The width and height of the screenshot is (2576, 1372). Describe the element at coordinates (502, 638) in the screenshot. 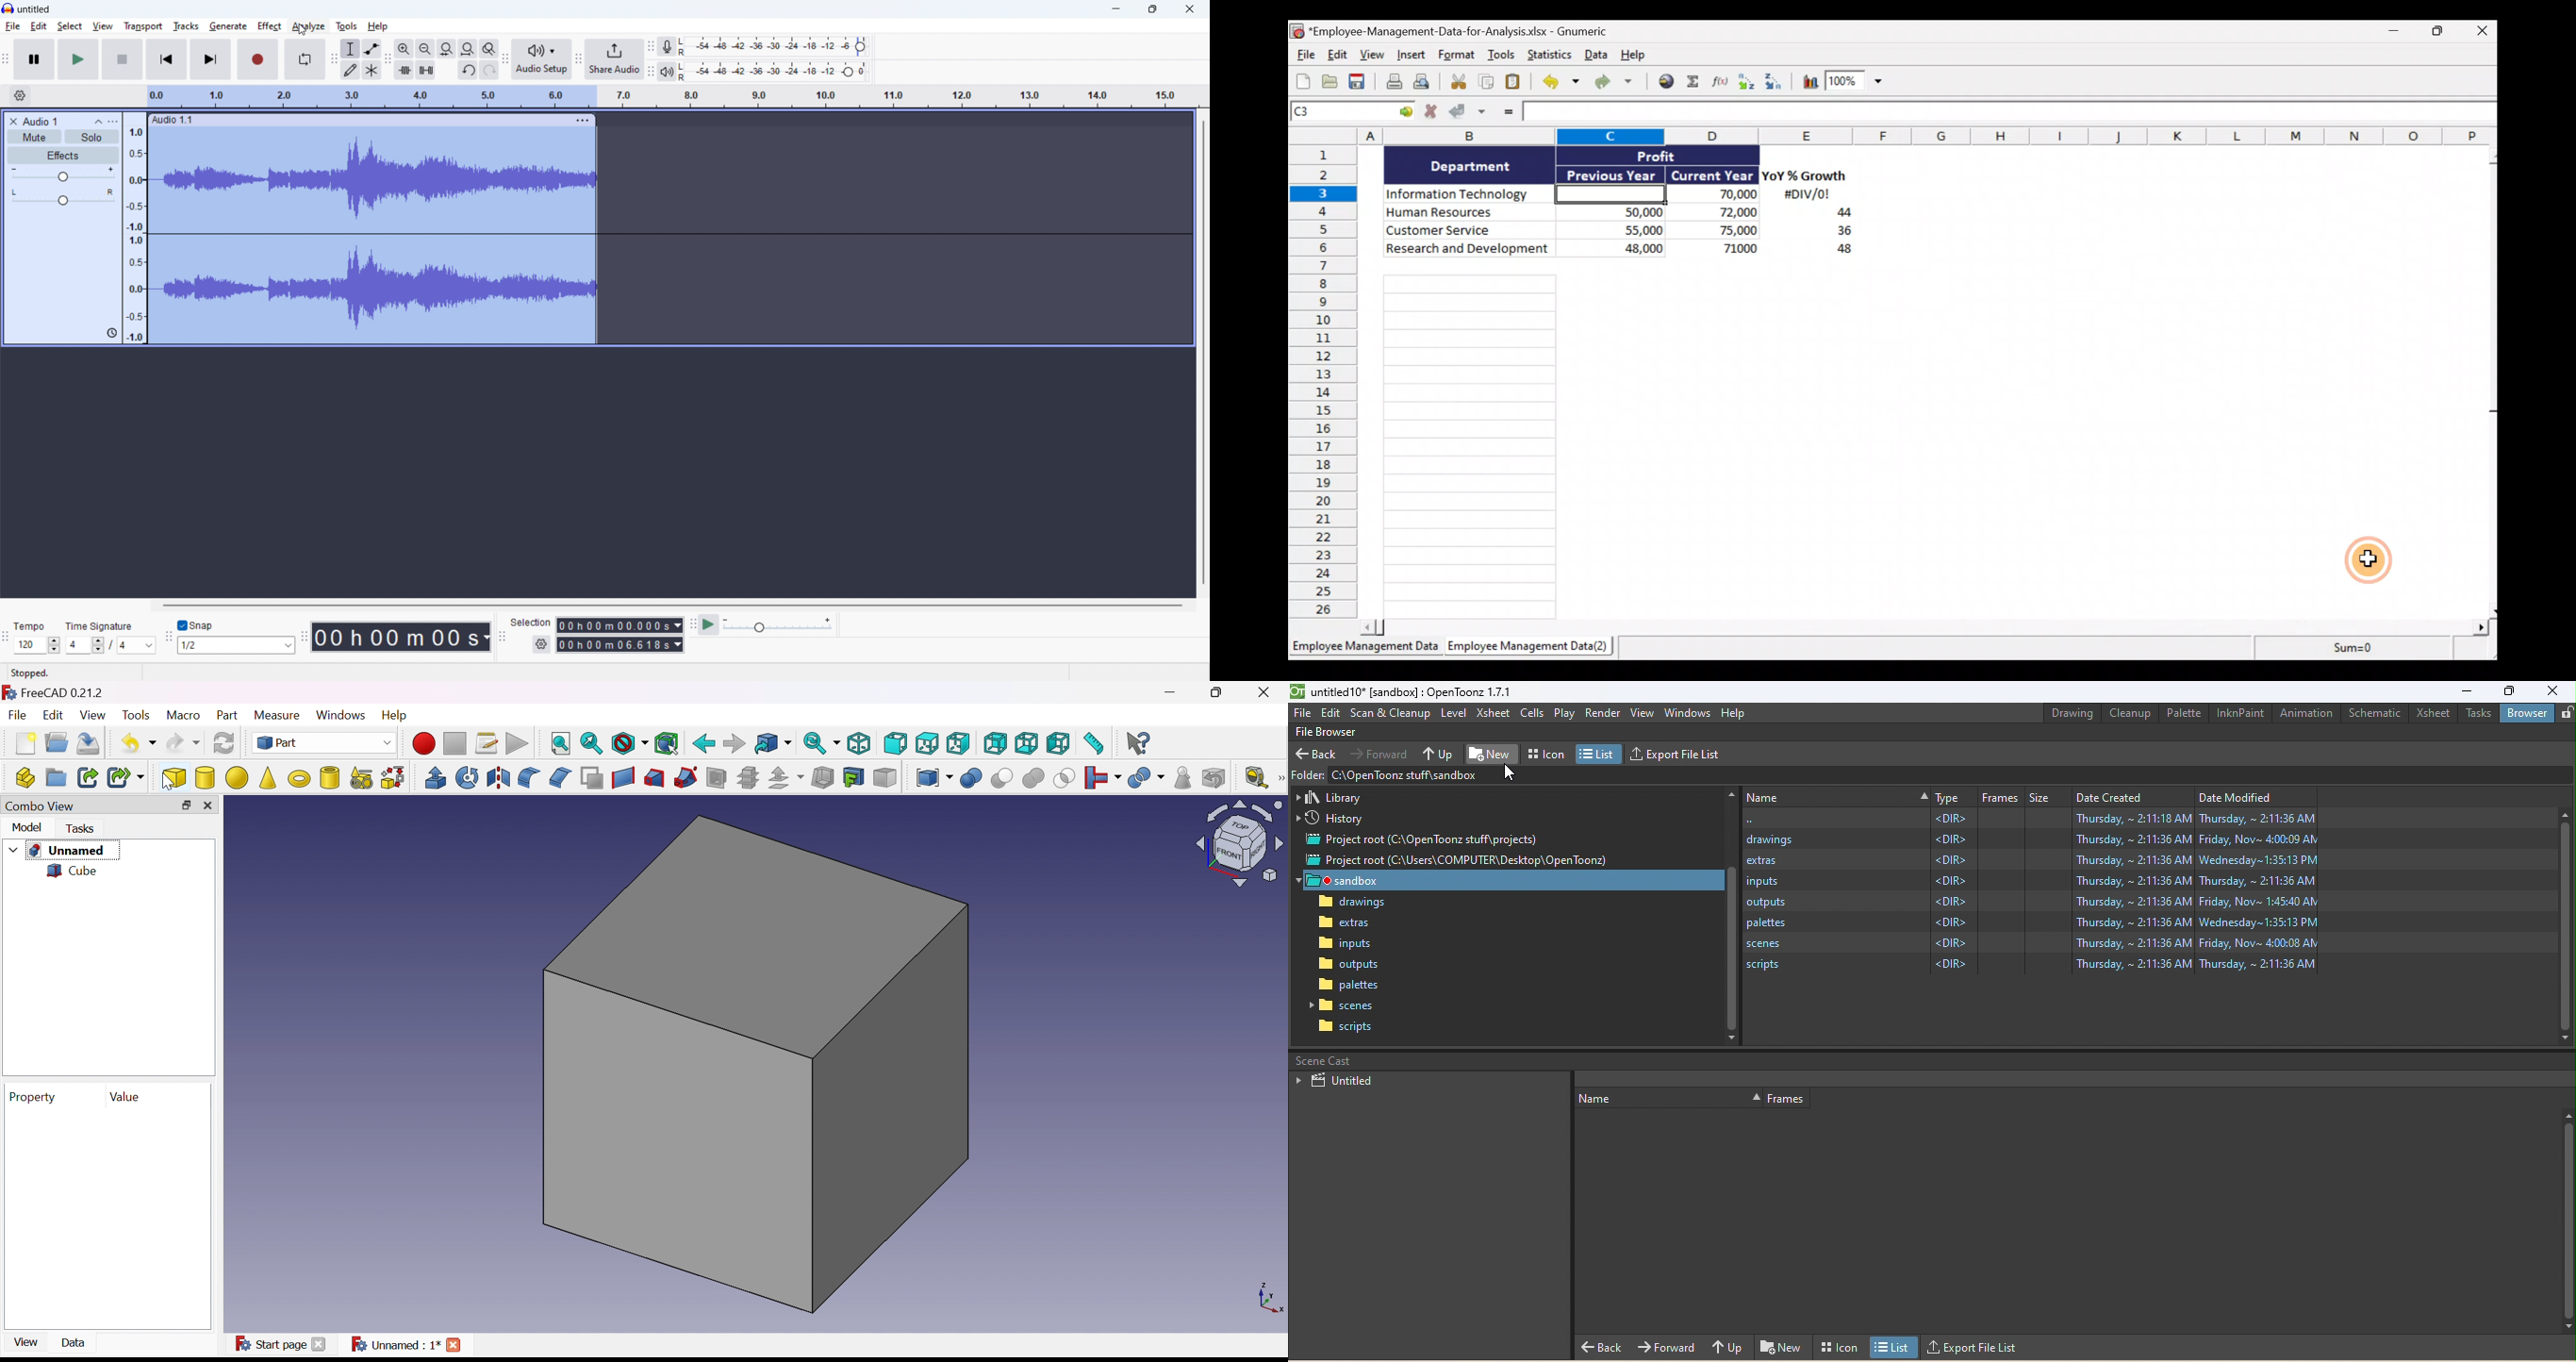

I see `selection toolbar` at that location.